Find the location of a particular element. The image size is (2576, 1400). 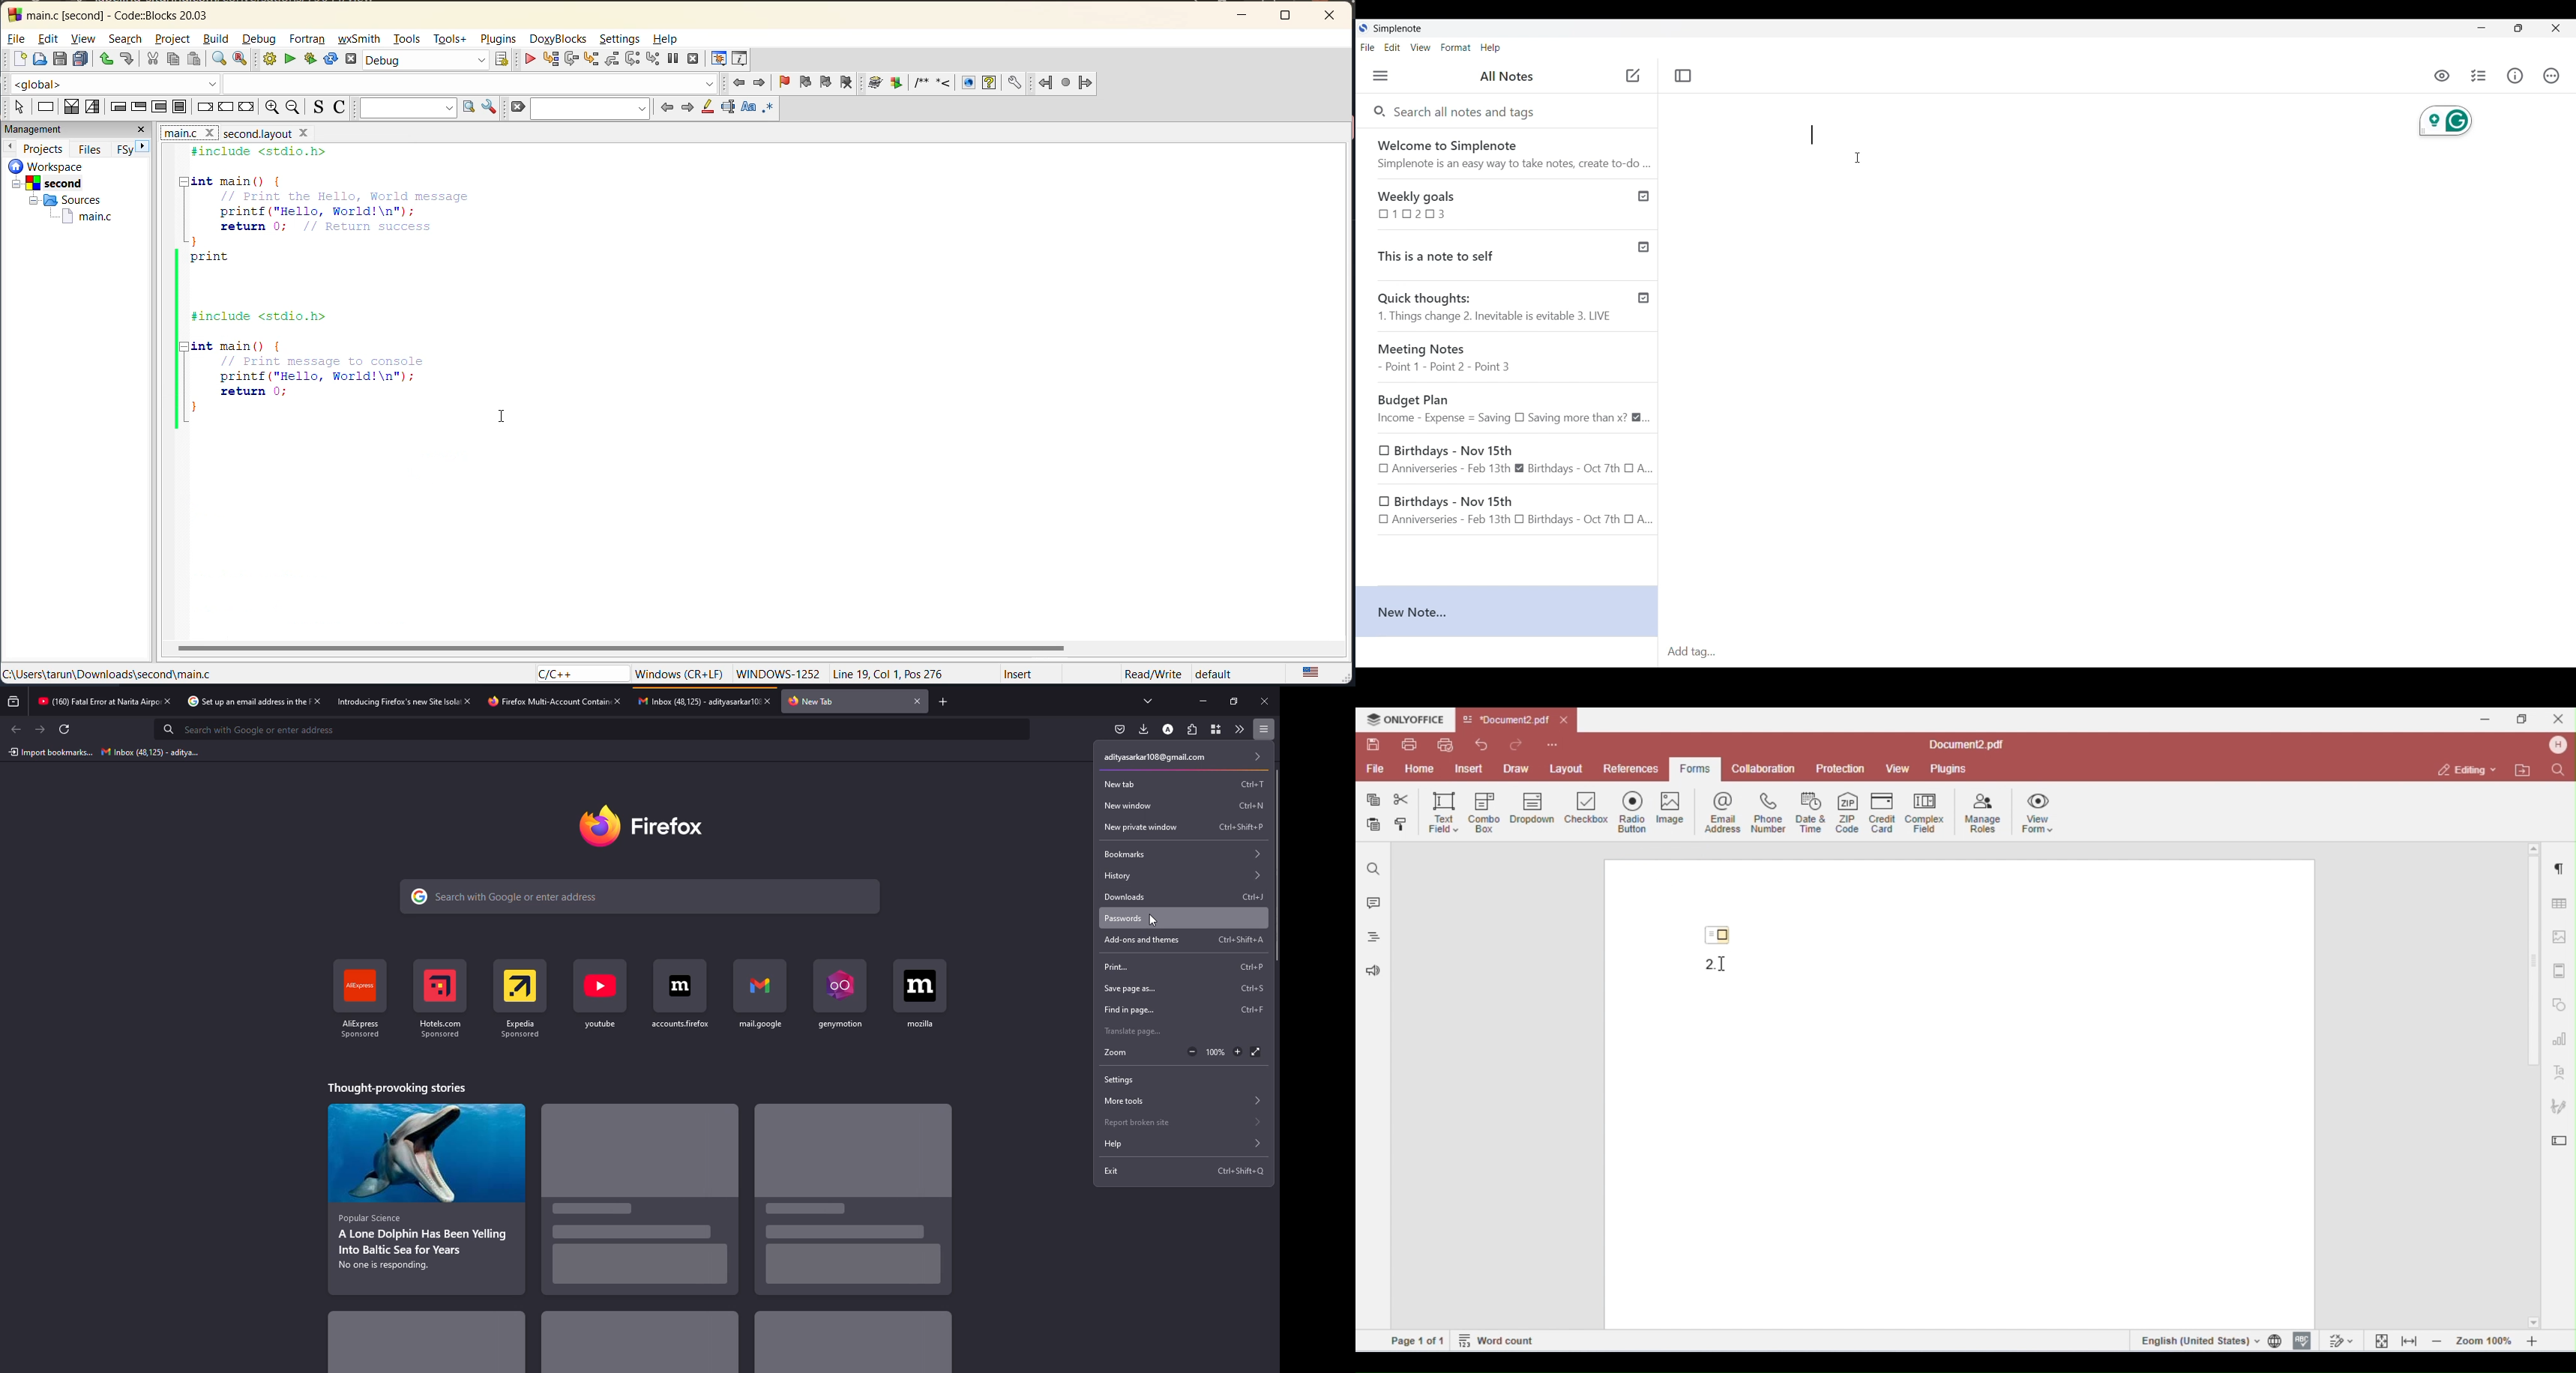

Info is located at coordinates (2515, 76).